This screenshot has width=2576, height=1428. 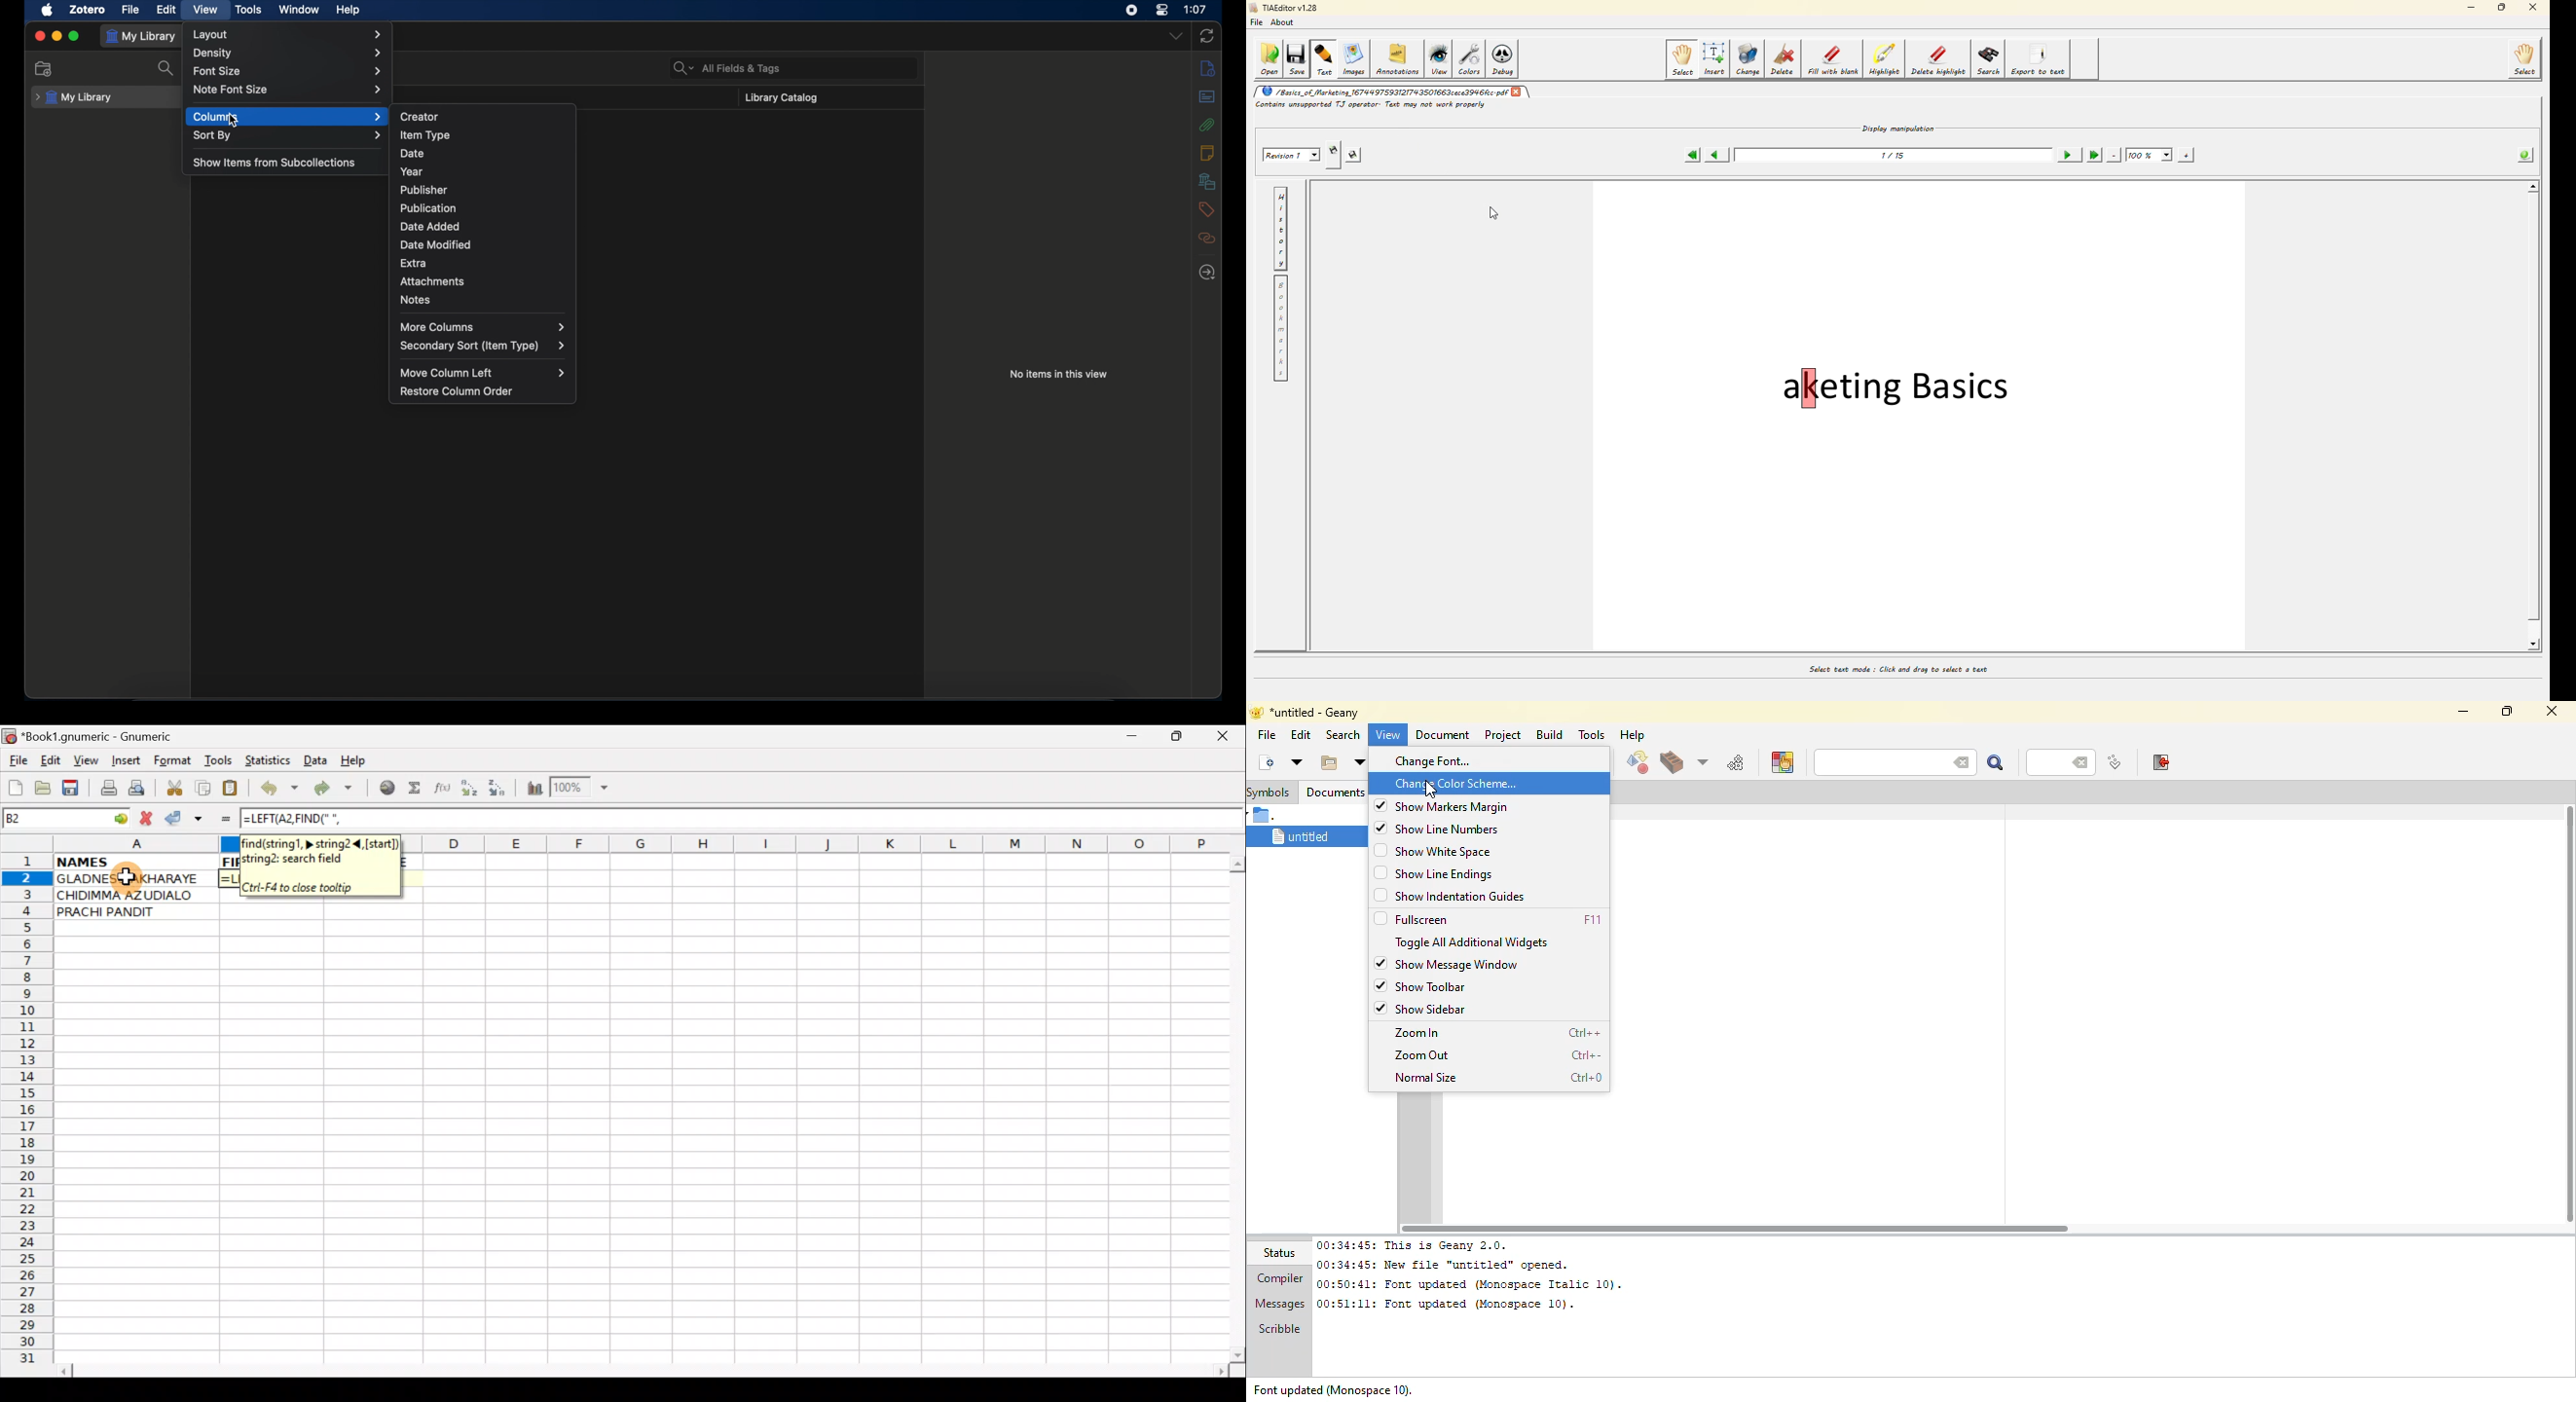 What do you see at coordinates (411, 153) in the screenshot?
I see `date` at bounding box center [411, 153].